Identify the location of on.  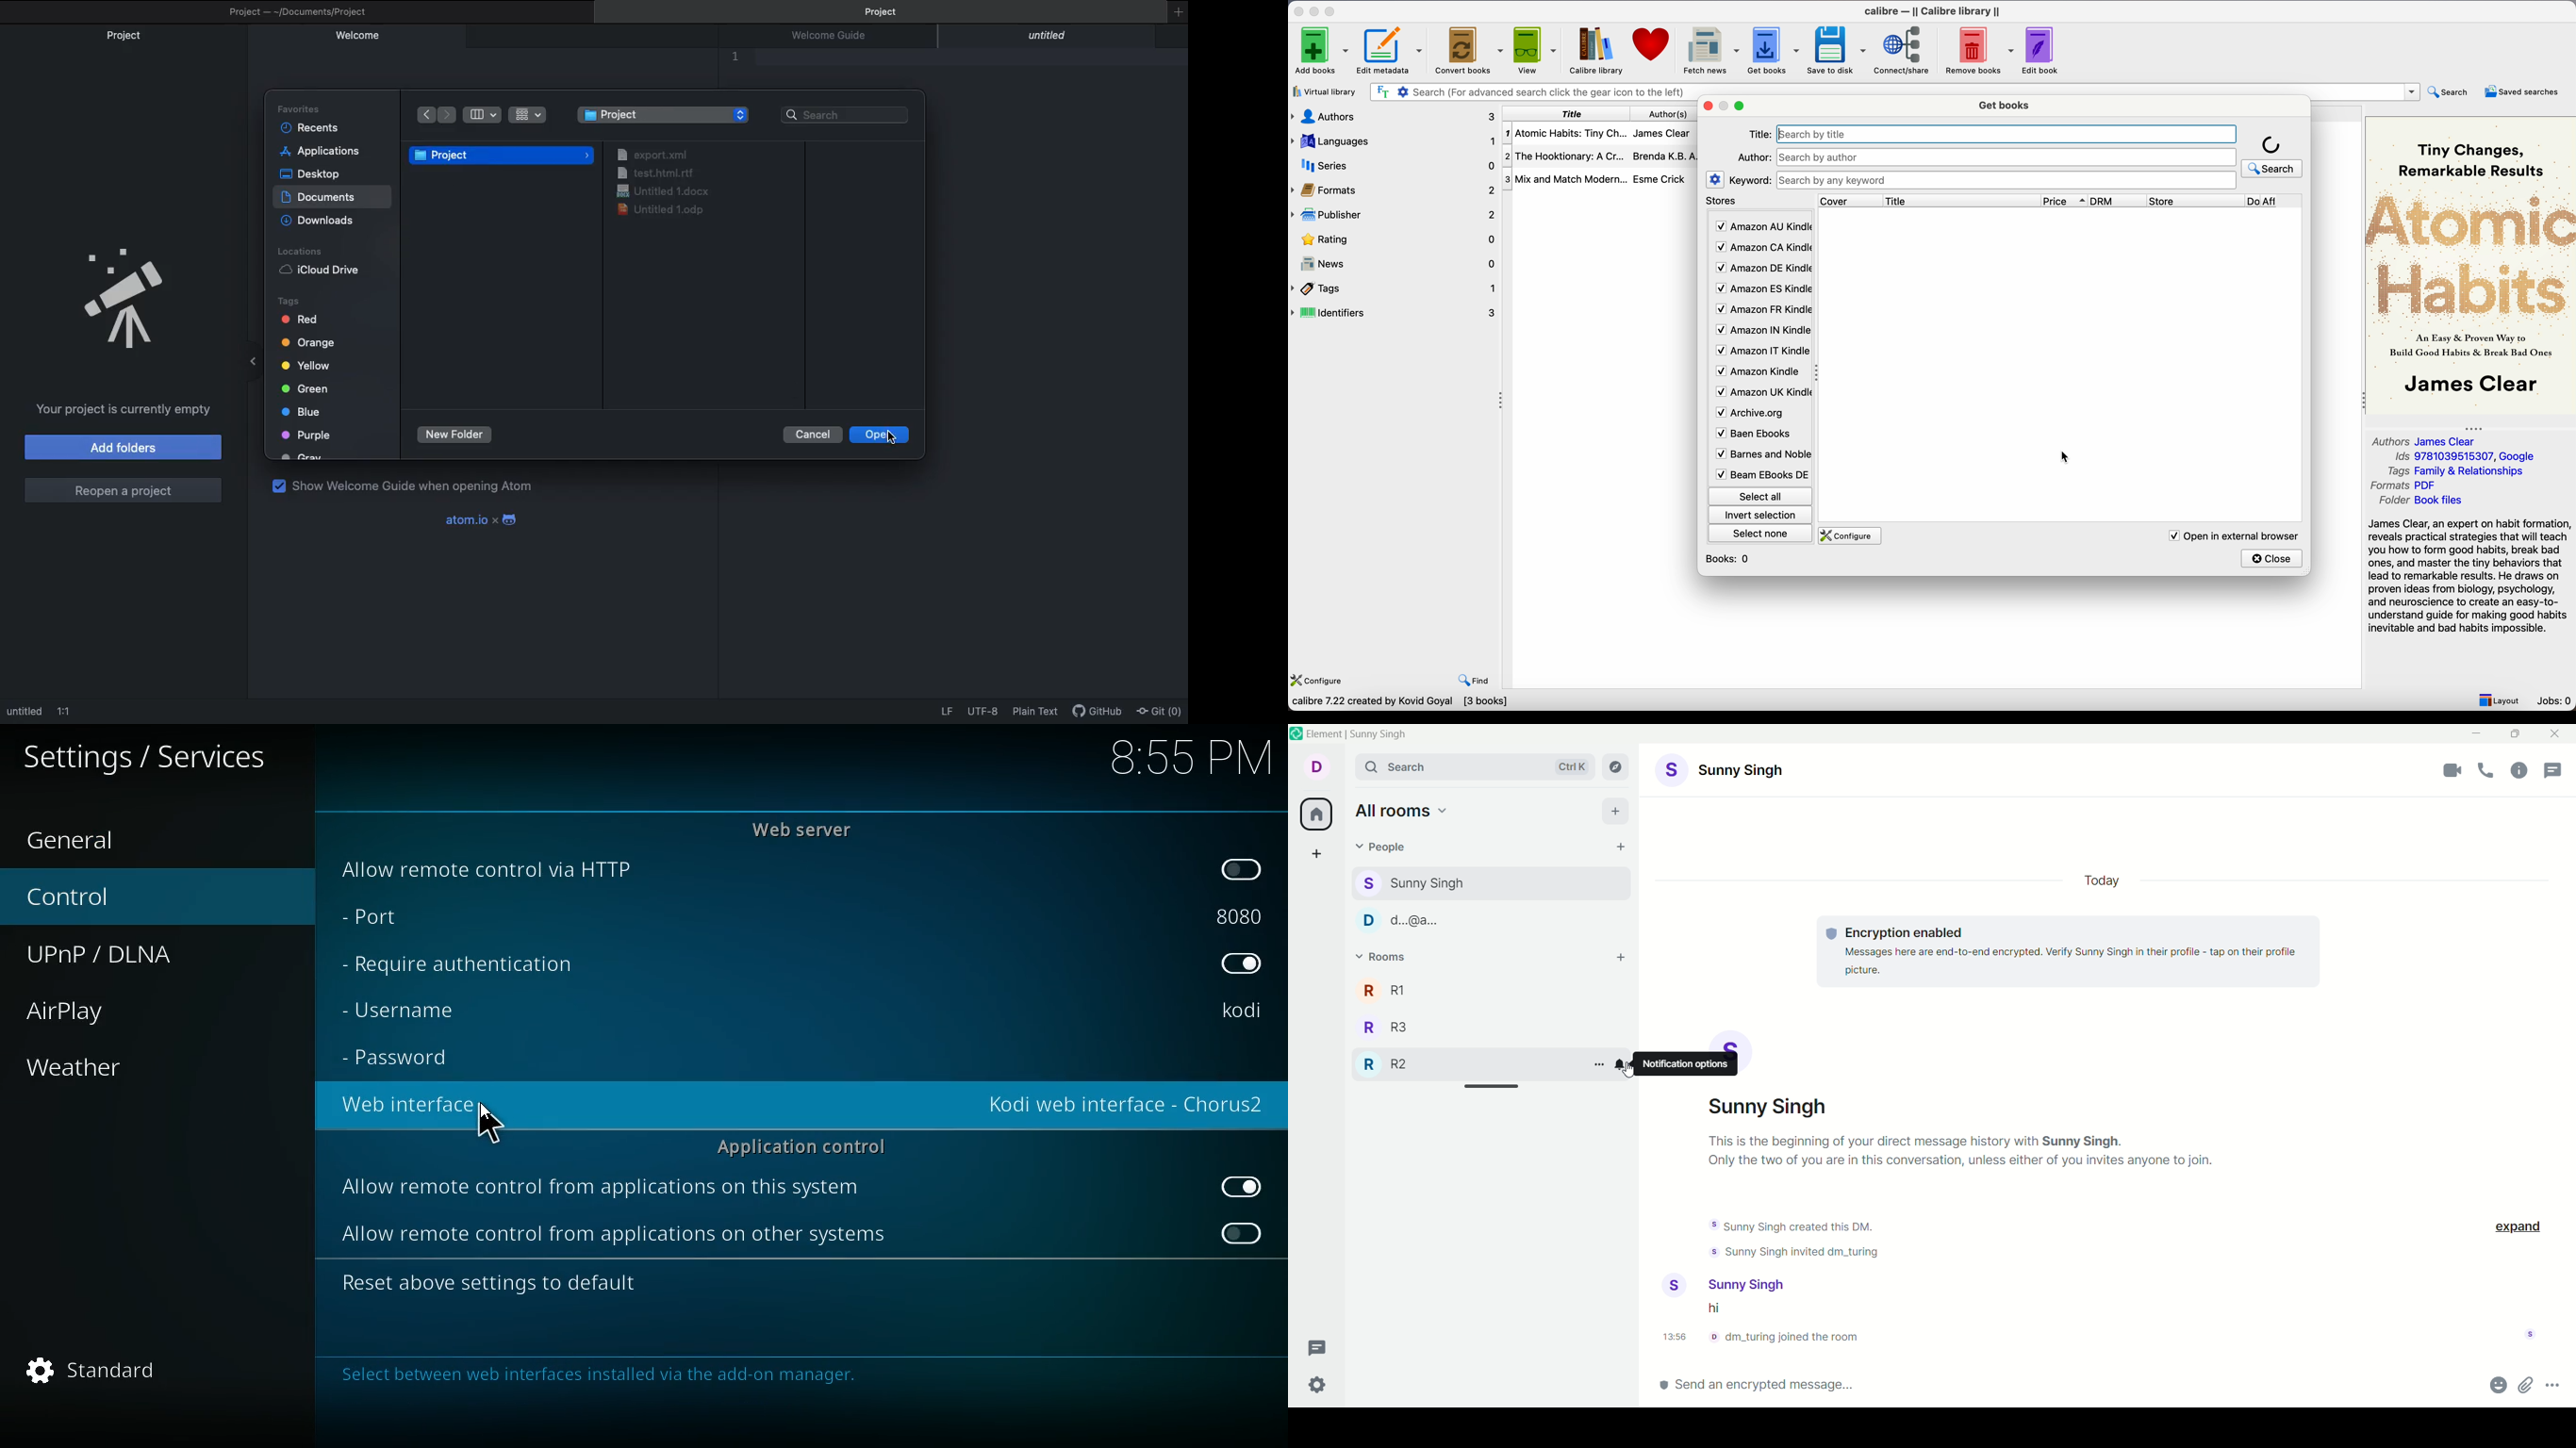
(1247, 1187).